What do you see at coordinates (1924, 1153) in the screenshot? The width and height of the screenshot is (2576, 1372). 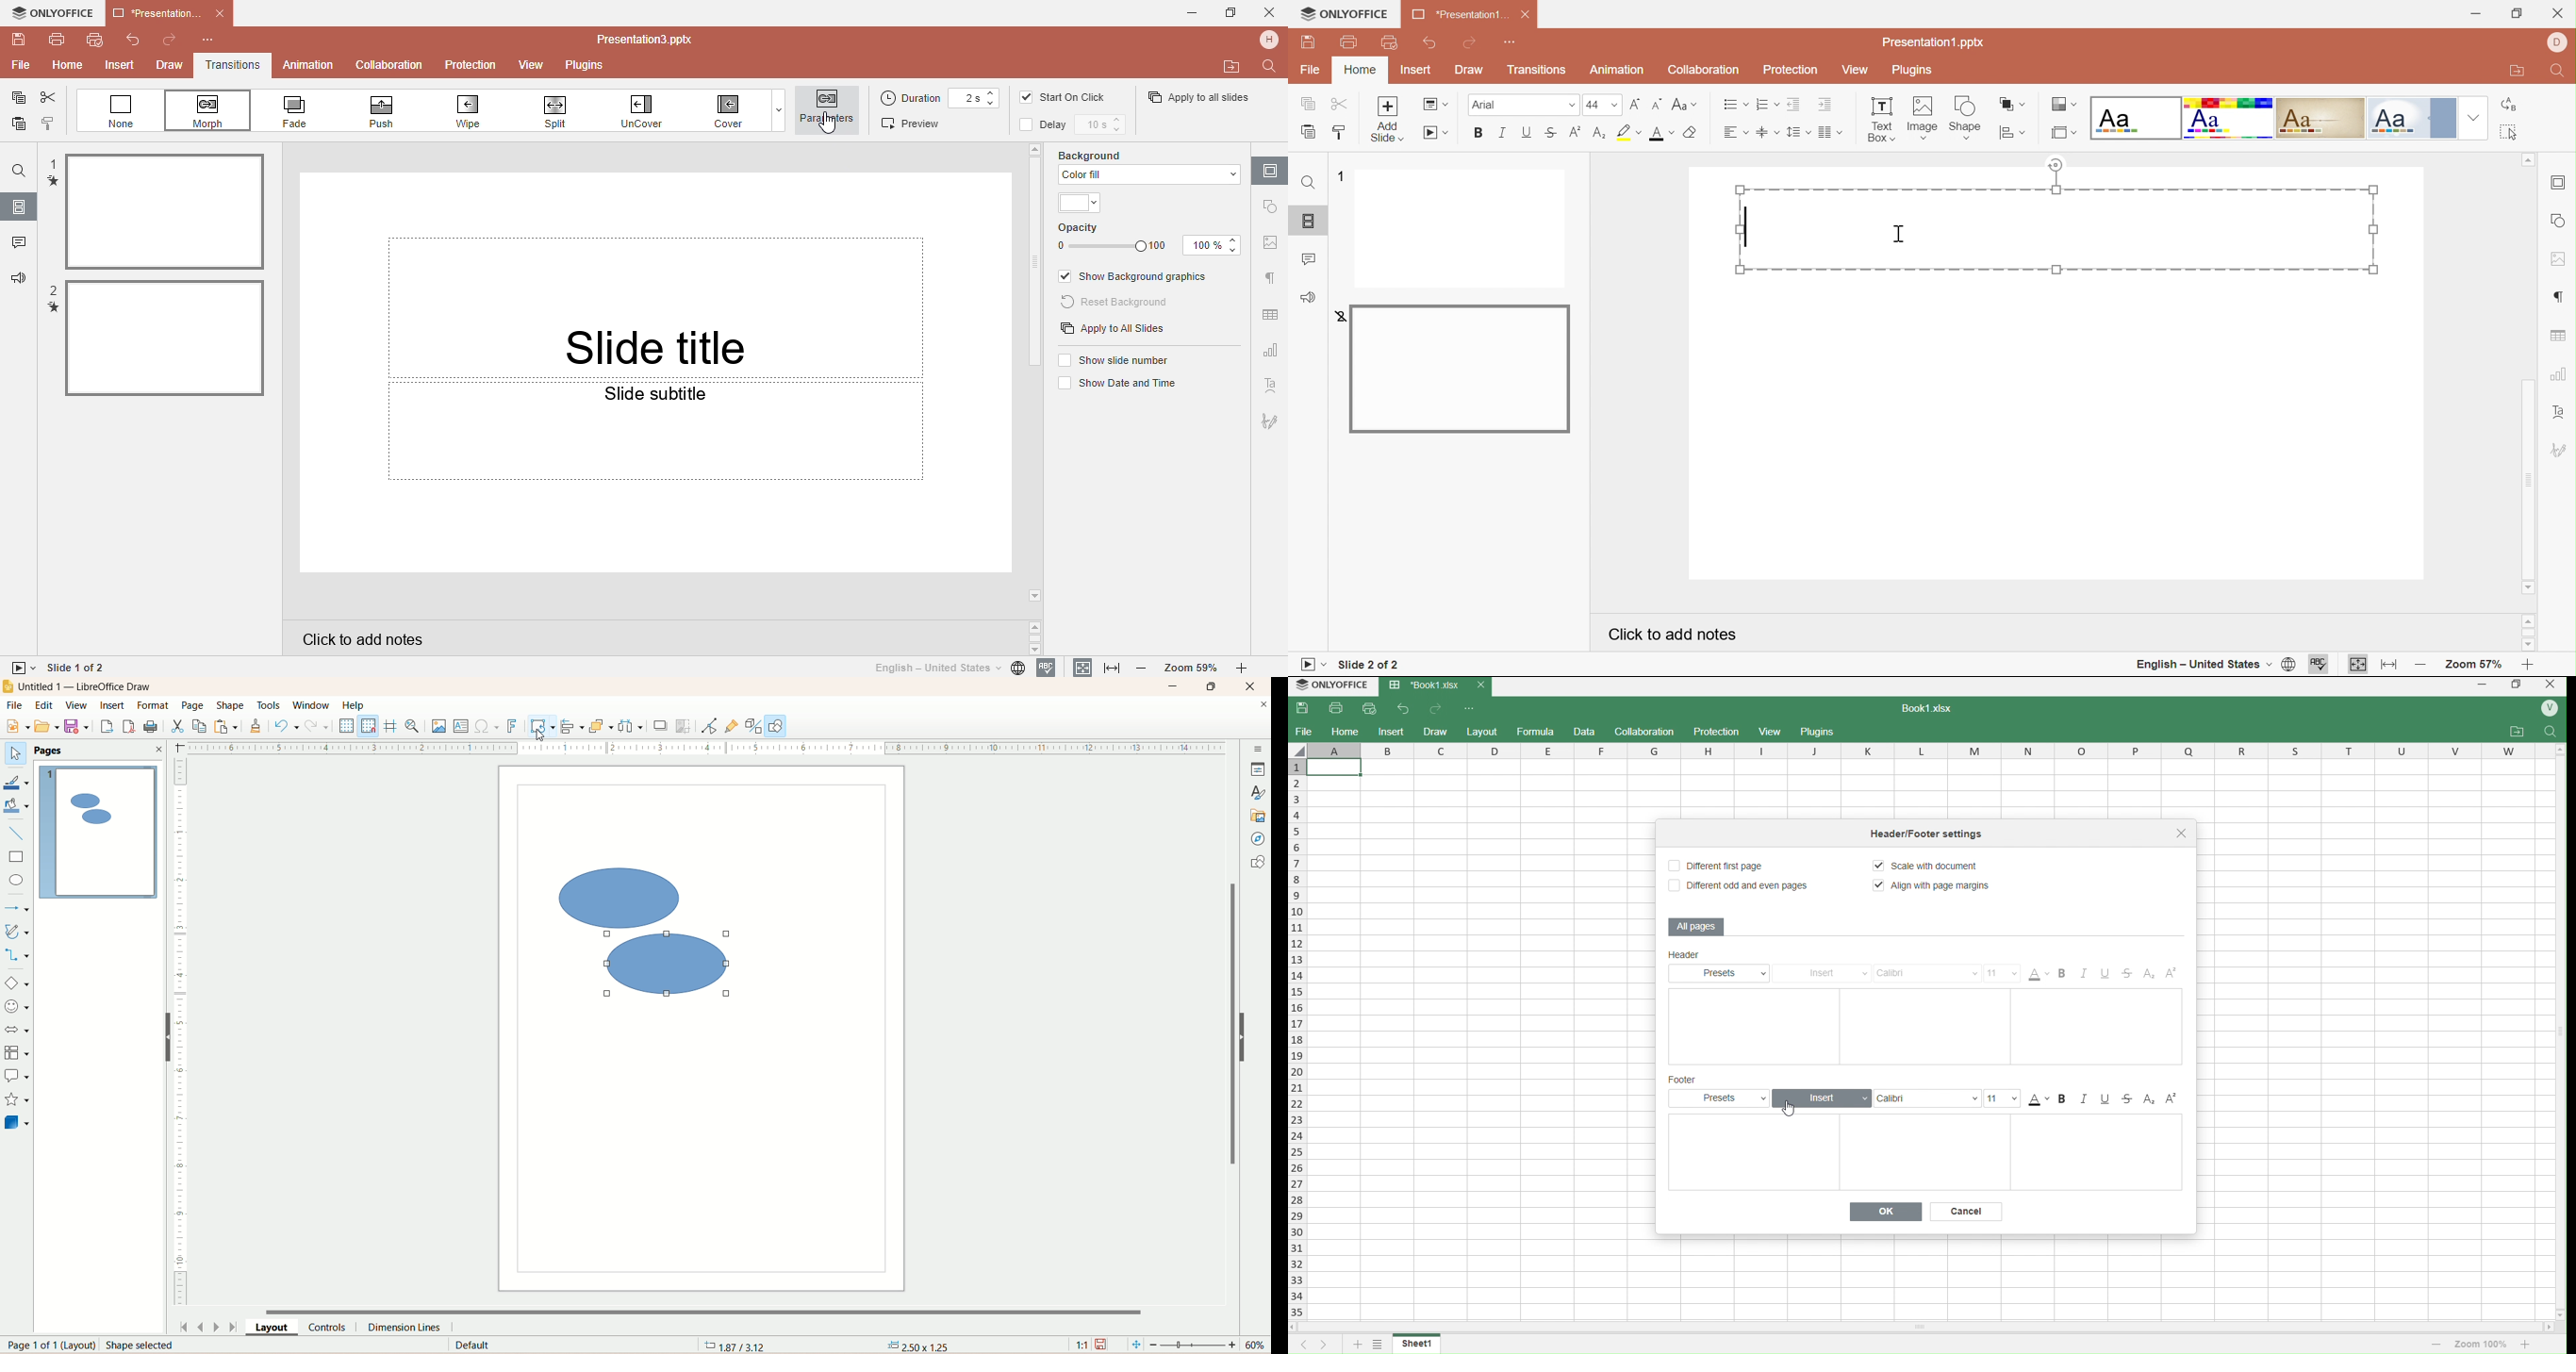 I see `Text Boxes` at bounding box center [1924, 1153].